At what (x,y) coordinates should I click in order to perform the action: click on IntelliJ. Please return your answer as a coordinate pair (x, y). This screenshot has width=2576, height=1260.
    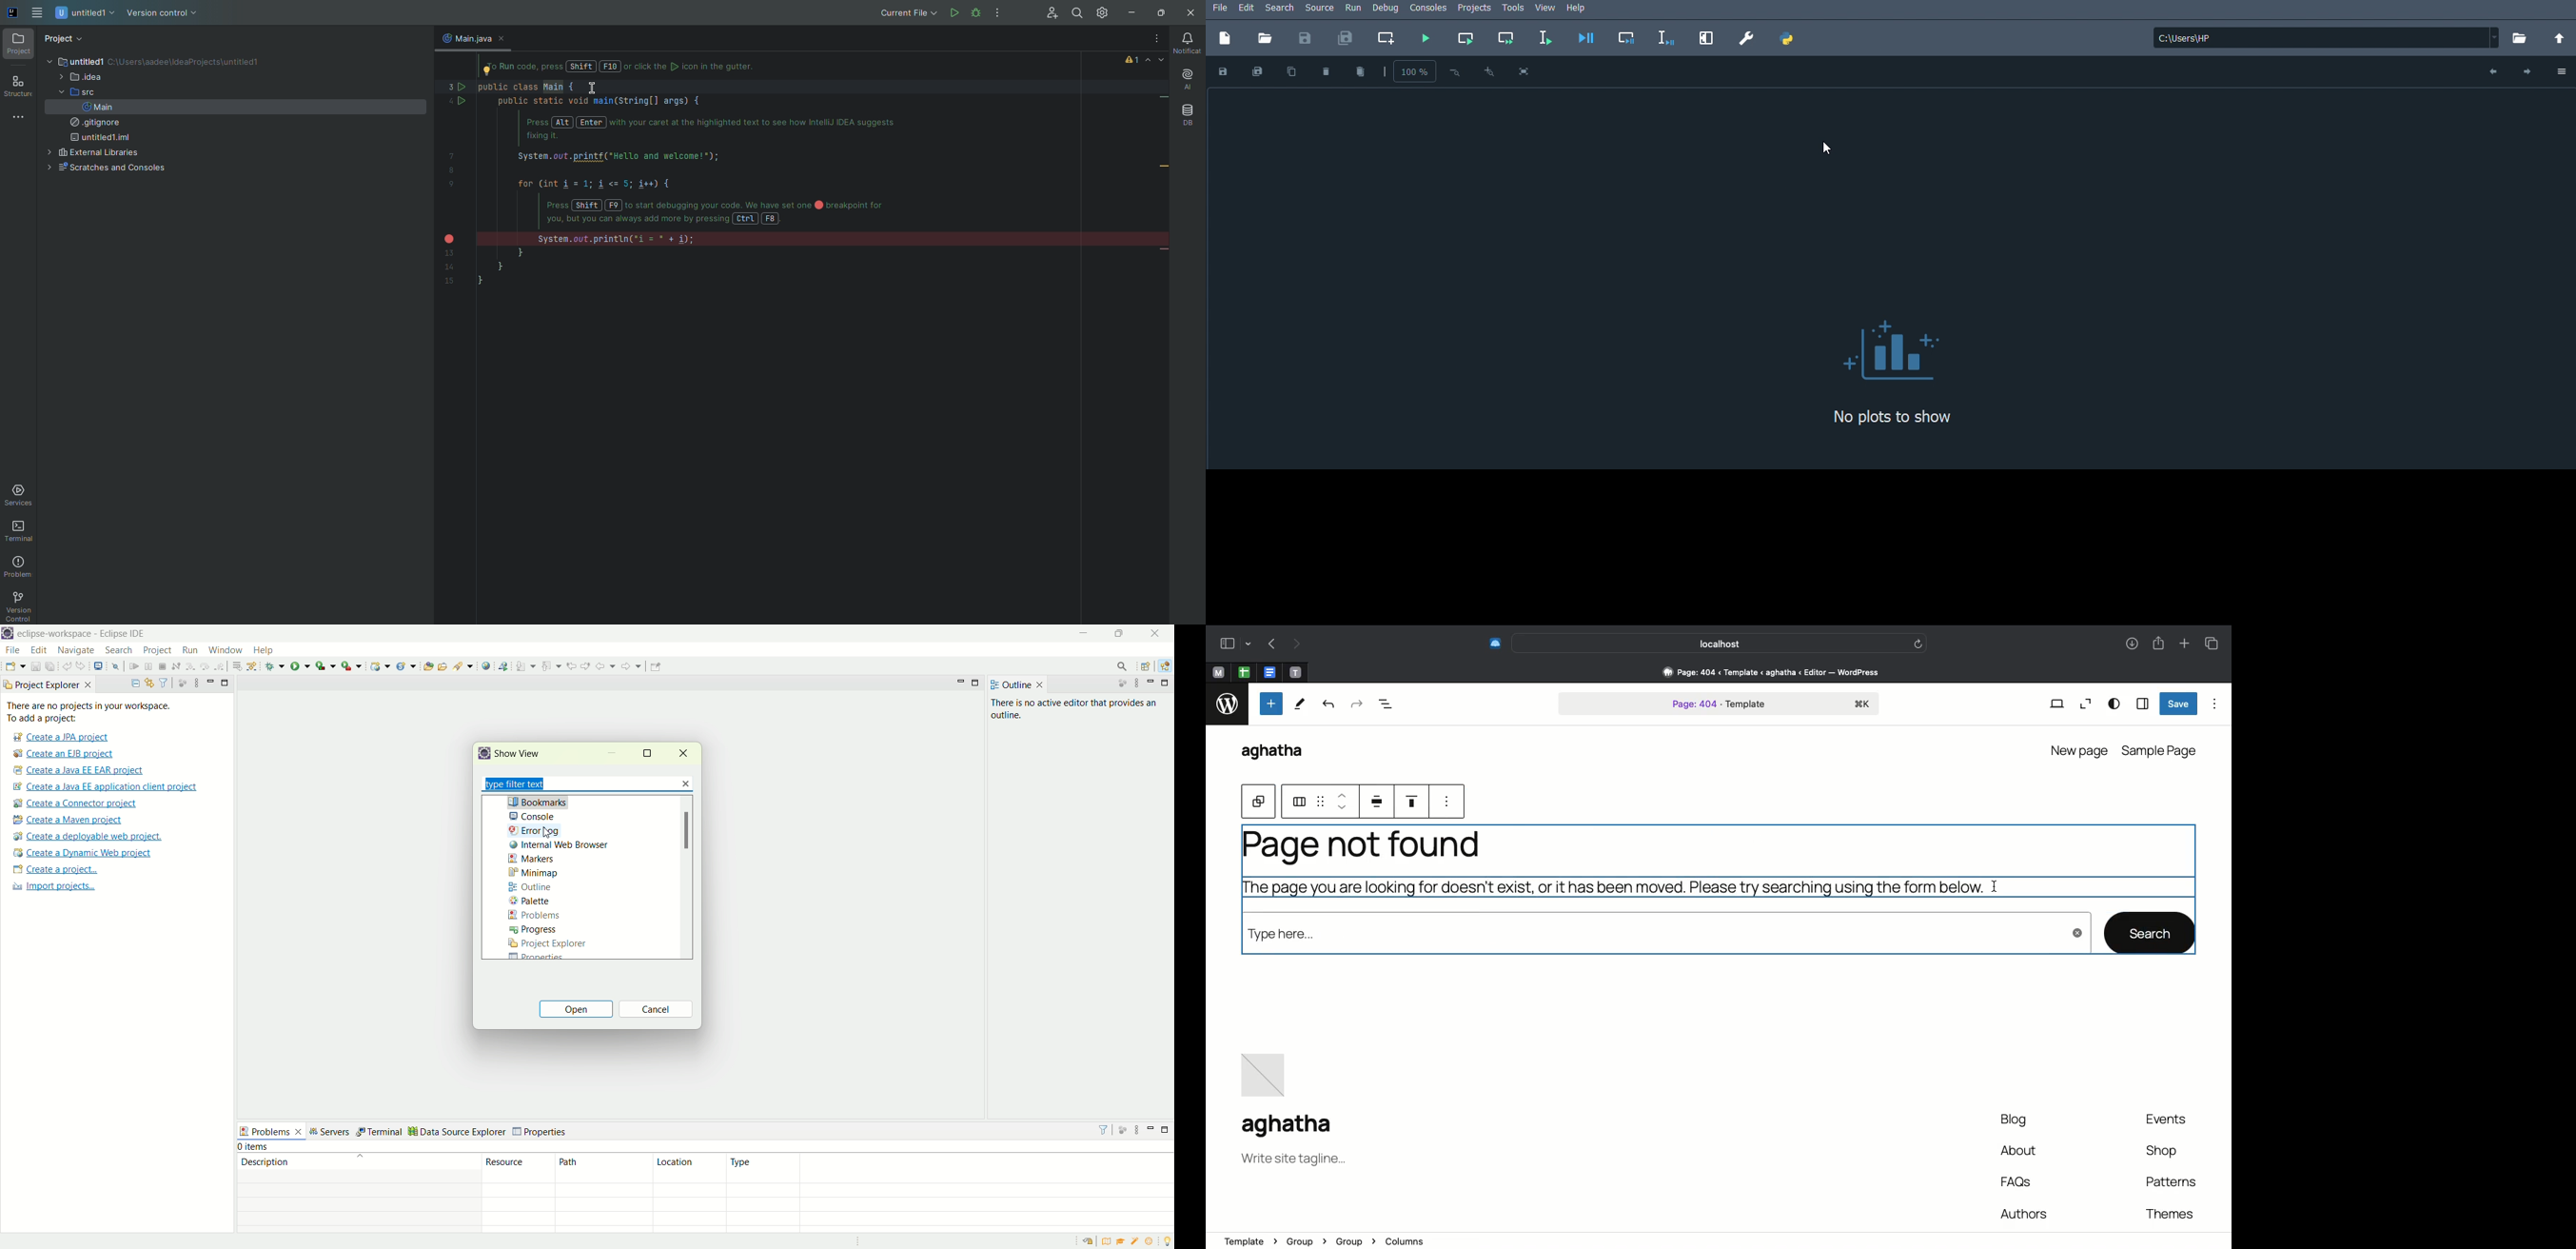
    Looking at the image, I should click on (13, 13).